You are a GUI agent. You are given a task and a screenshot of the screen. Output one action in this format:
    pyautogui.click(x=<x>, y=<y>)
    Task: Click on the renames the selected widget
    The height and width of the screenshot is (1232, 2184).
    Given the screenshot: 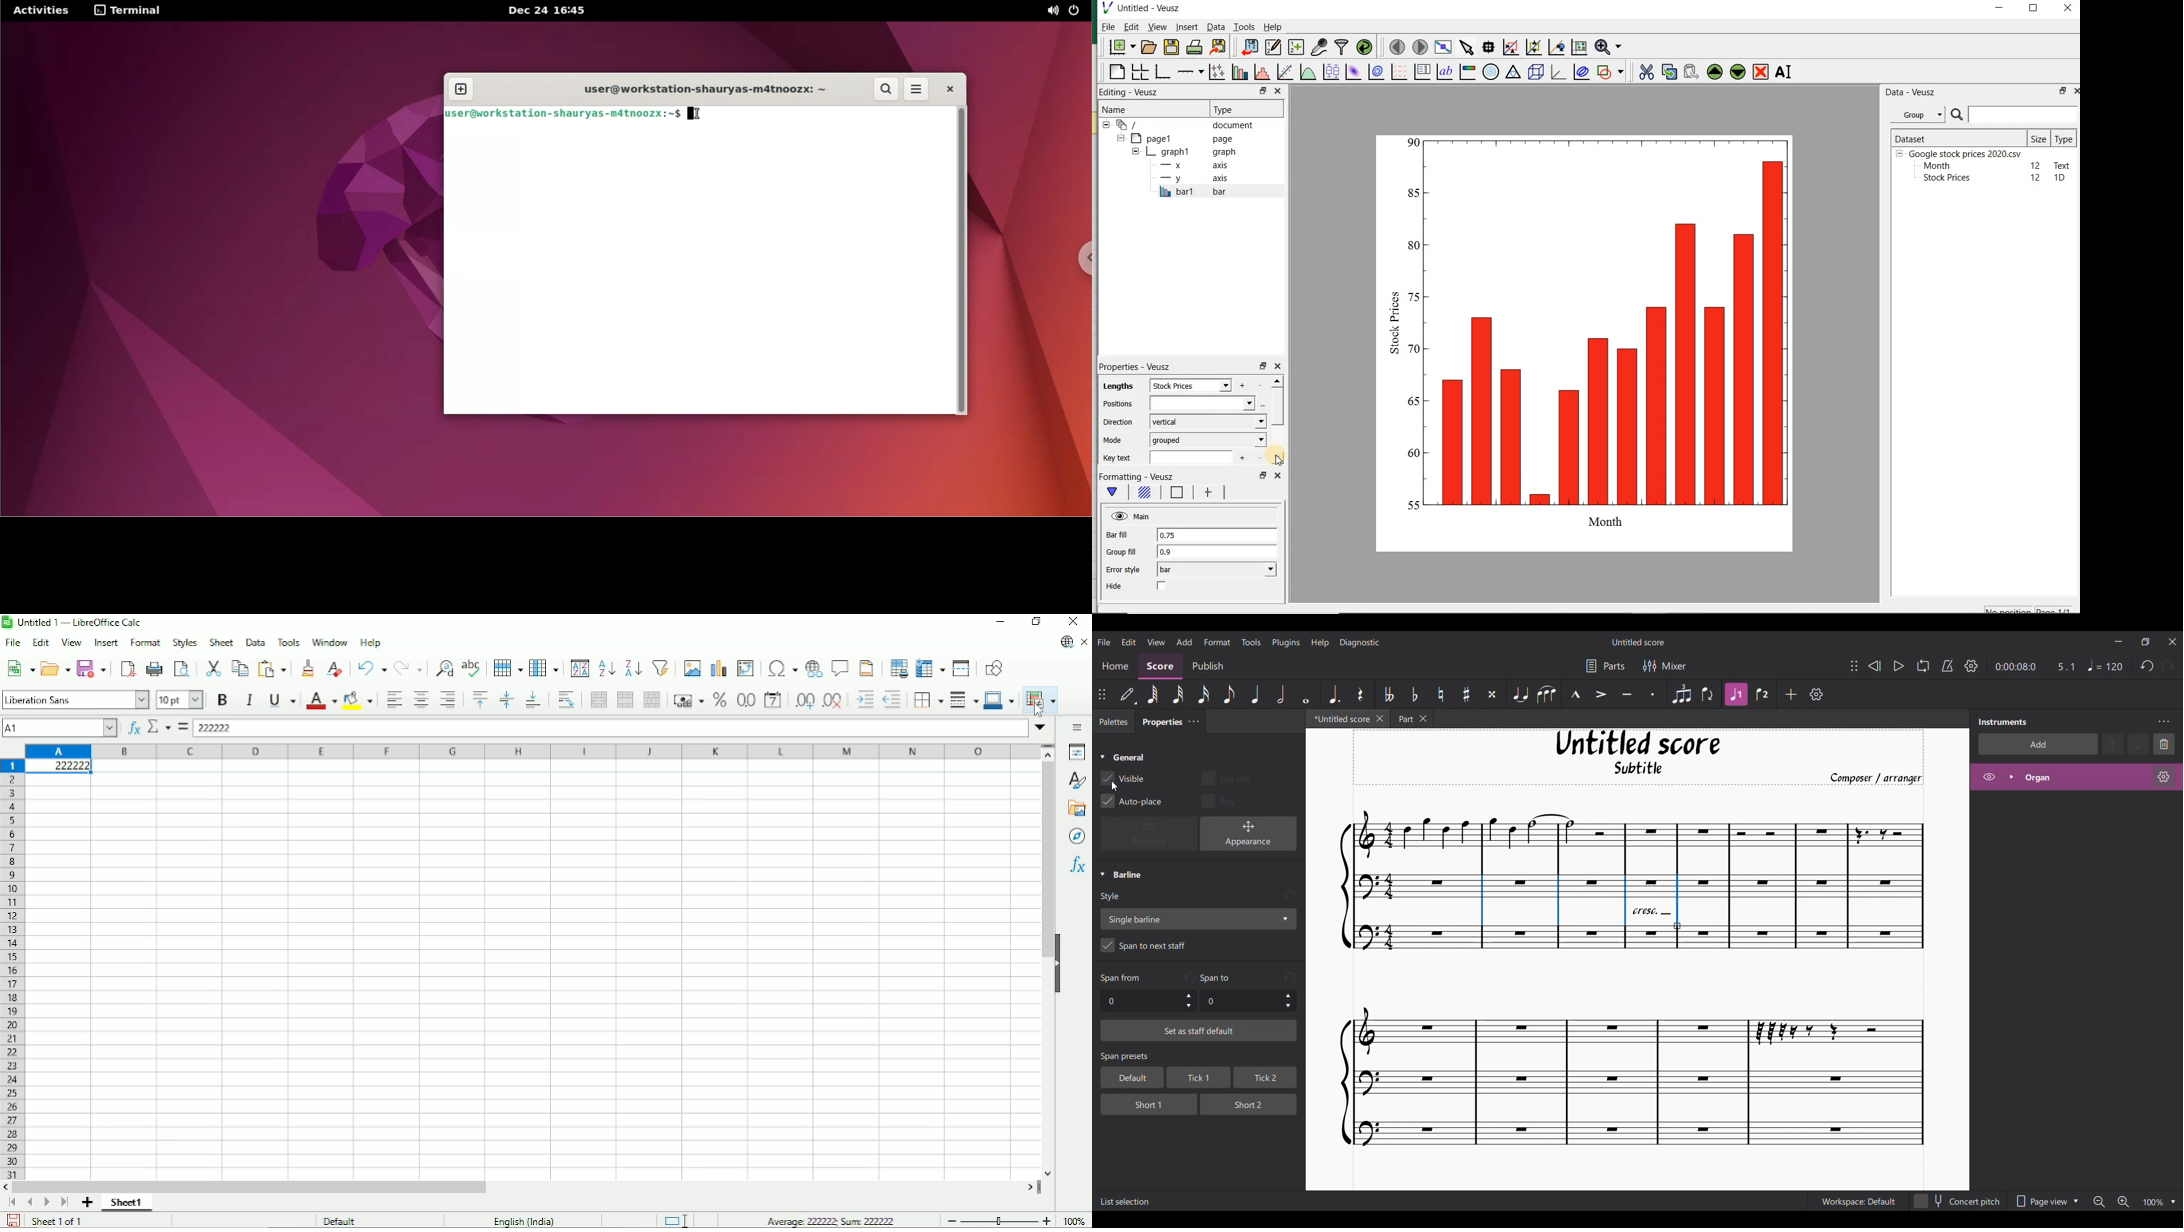 What is the action you would take?
    pyautogui.click(x=1782, y=74)
    